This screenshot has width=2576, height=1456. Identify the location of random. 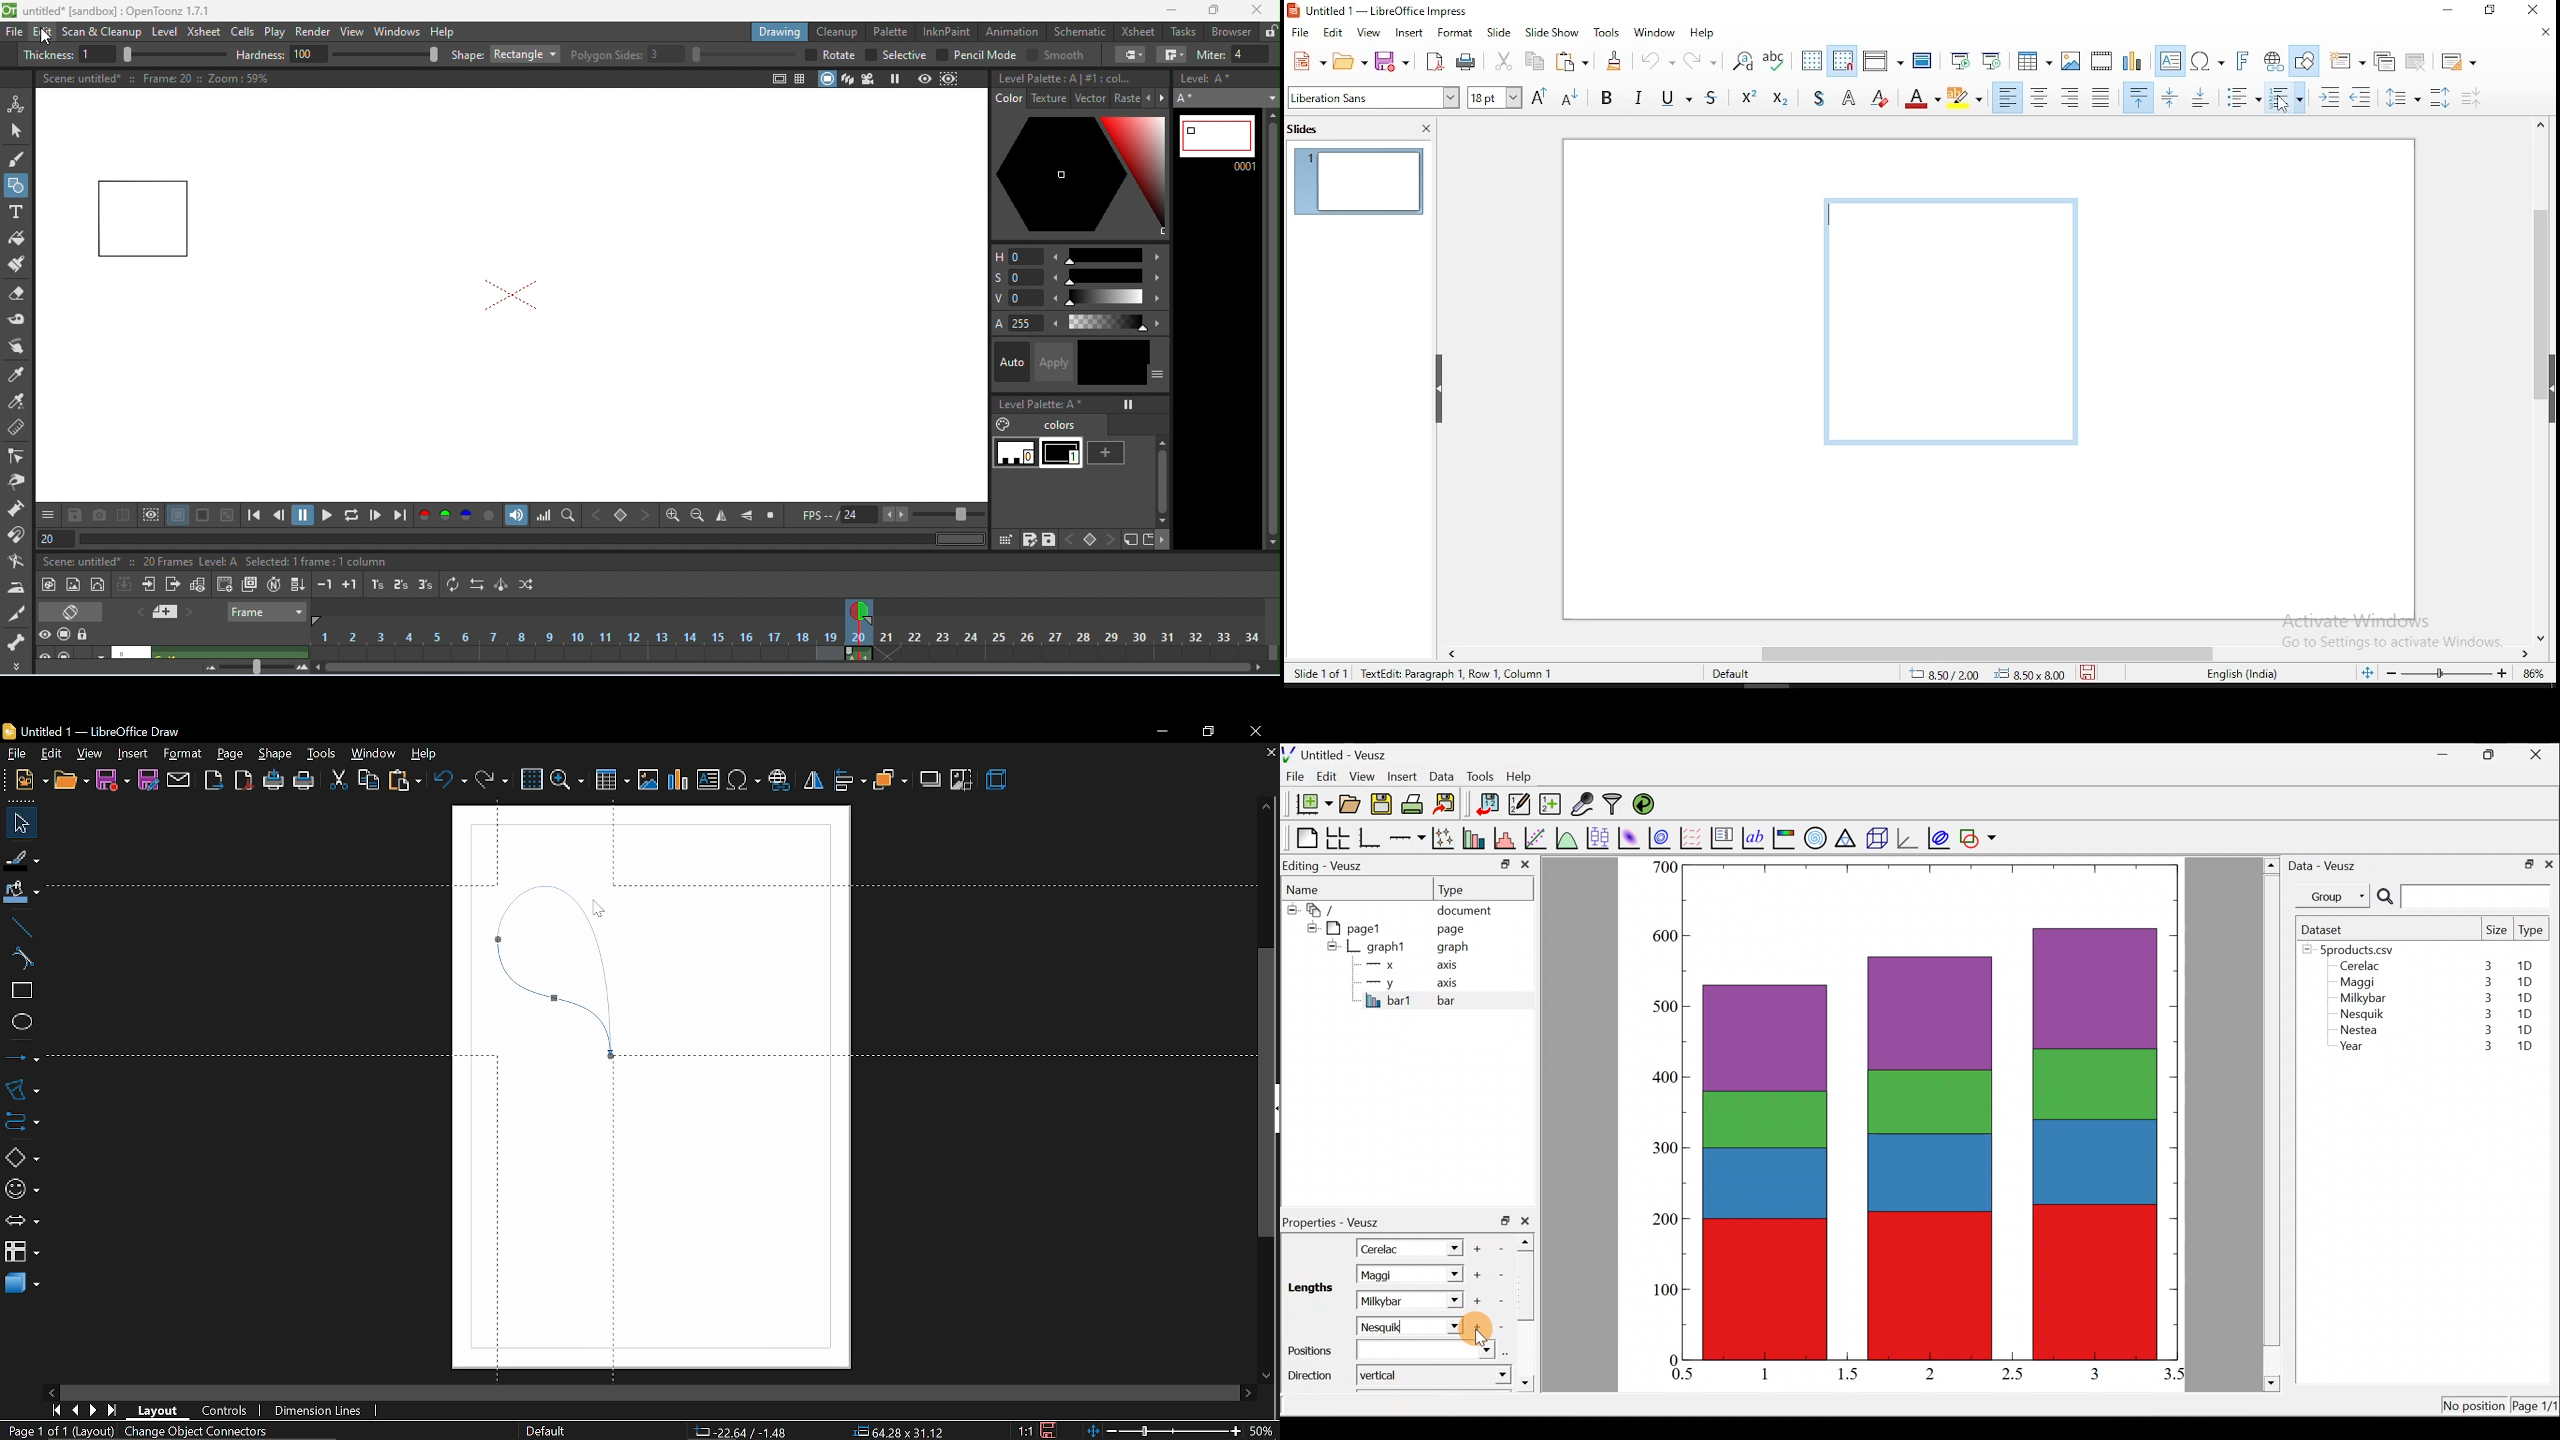
(523, 586).